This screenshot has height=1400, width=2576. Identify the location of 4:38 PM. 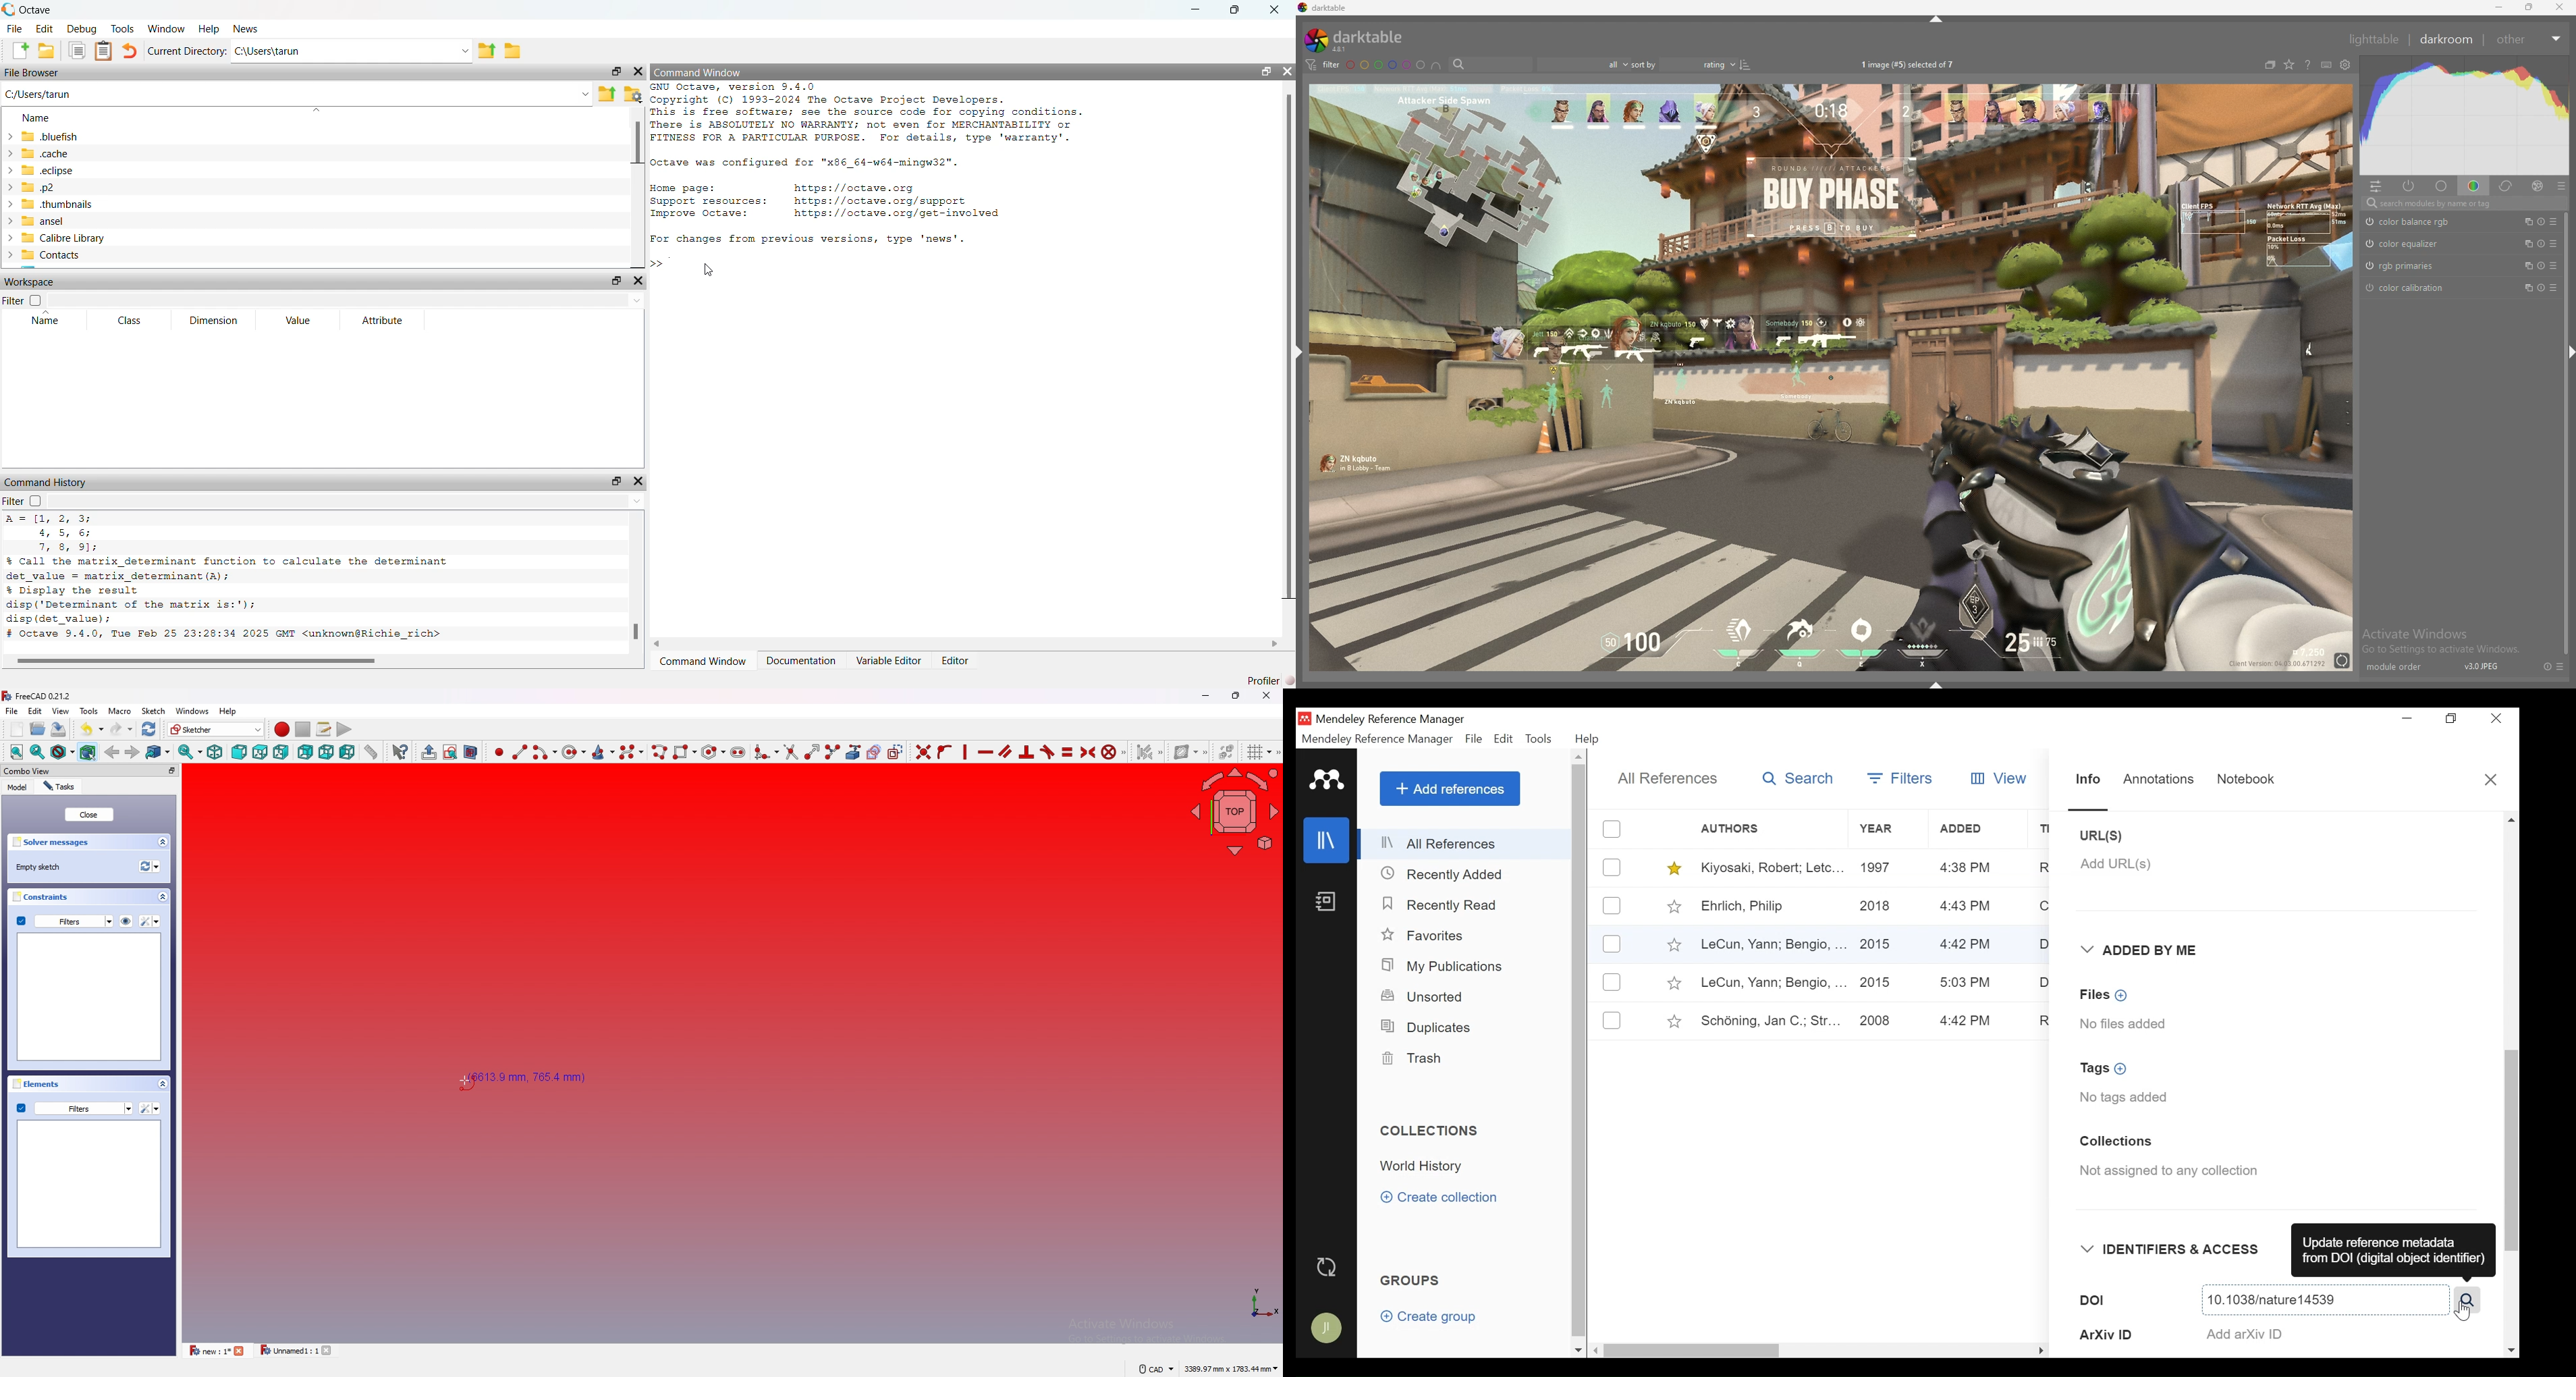
(1966, 868).